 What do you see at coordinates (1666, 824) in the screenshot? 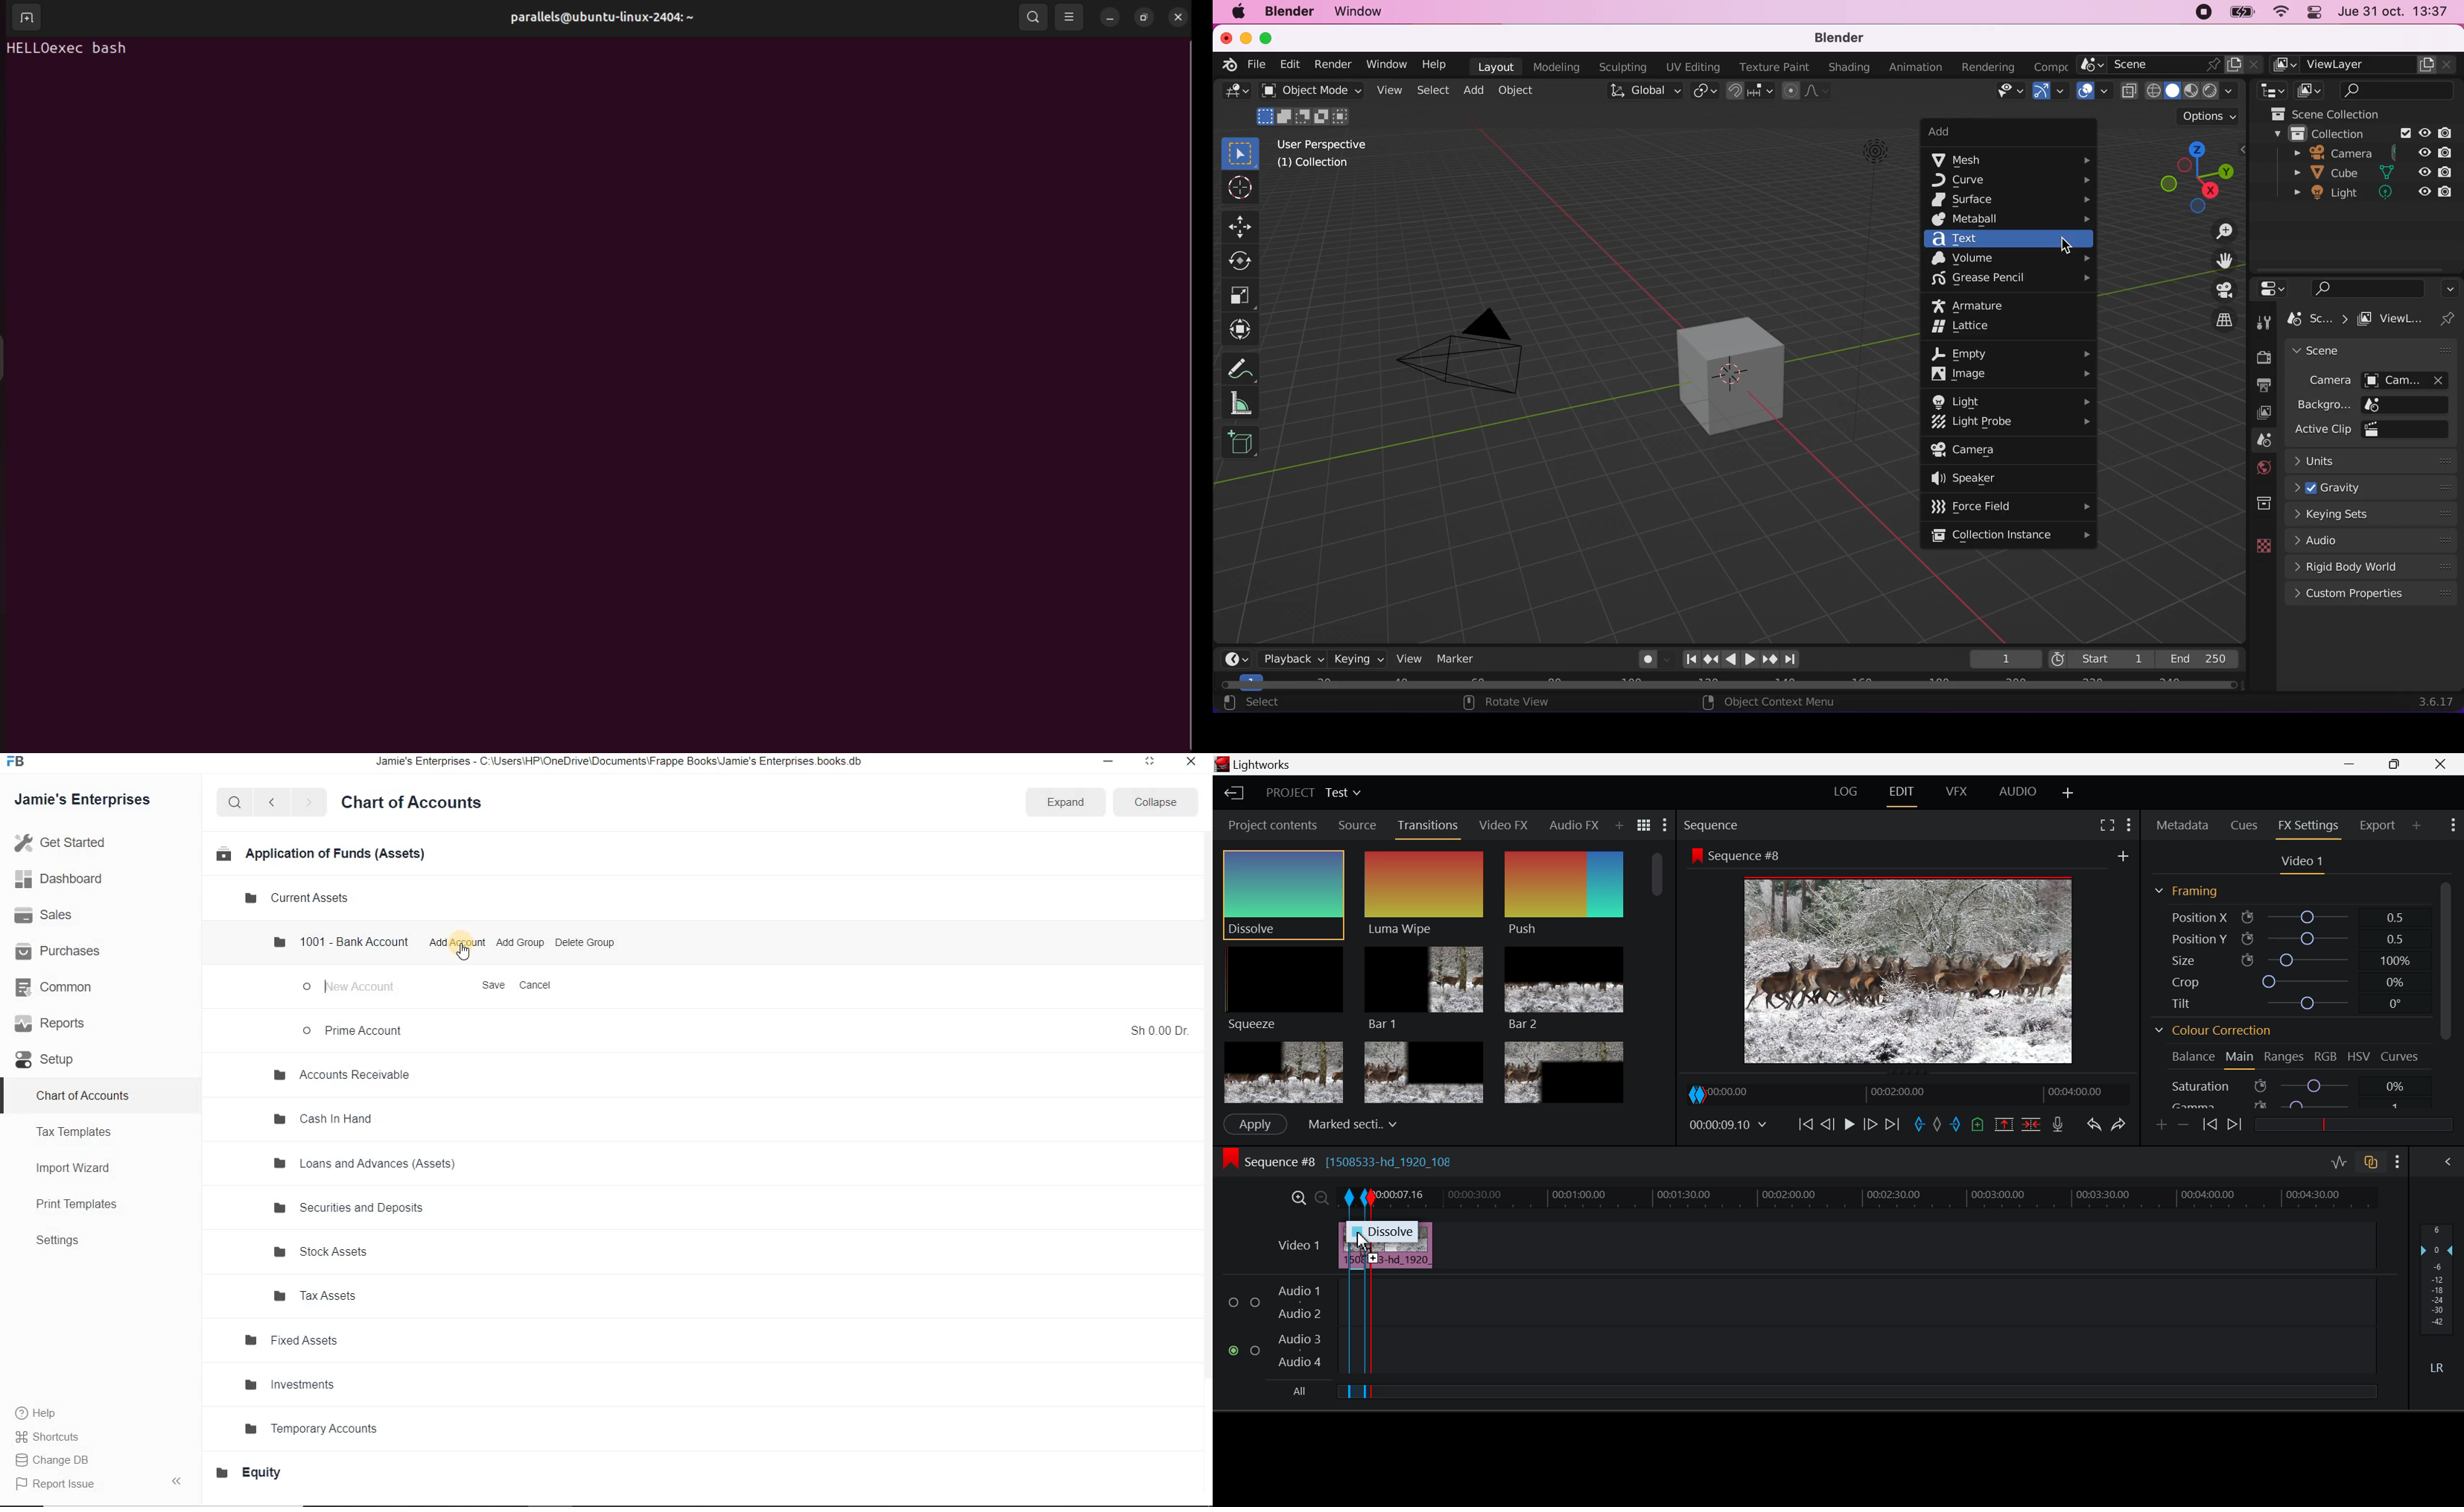
I see `Show Settings` at bounding box center [1666, 824].